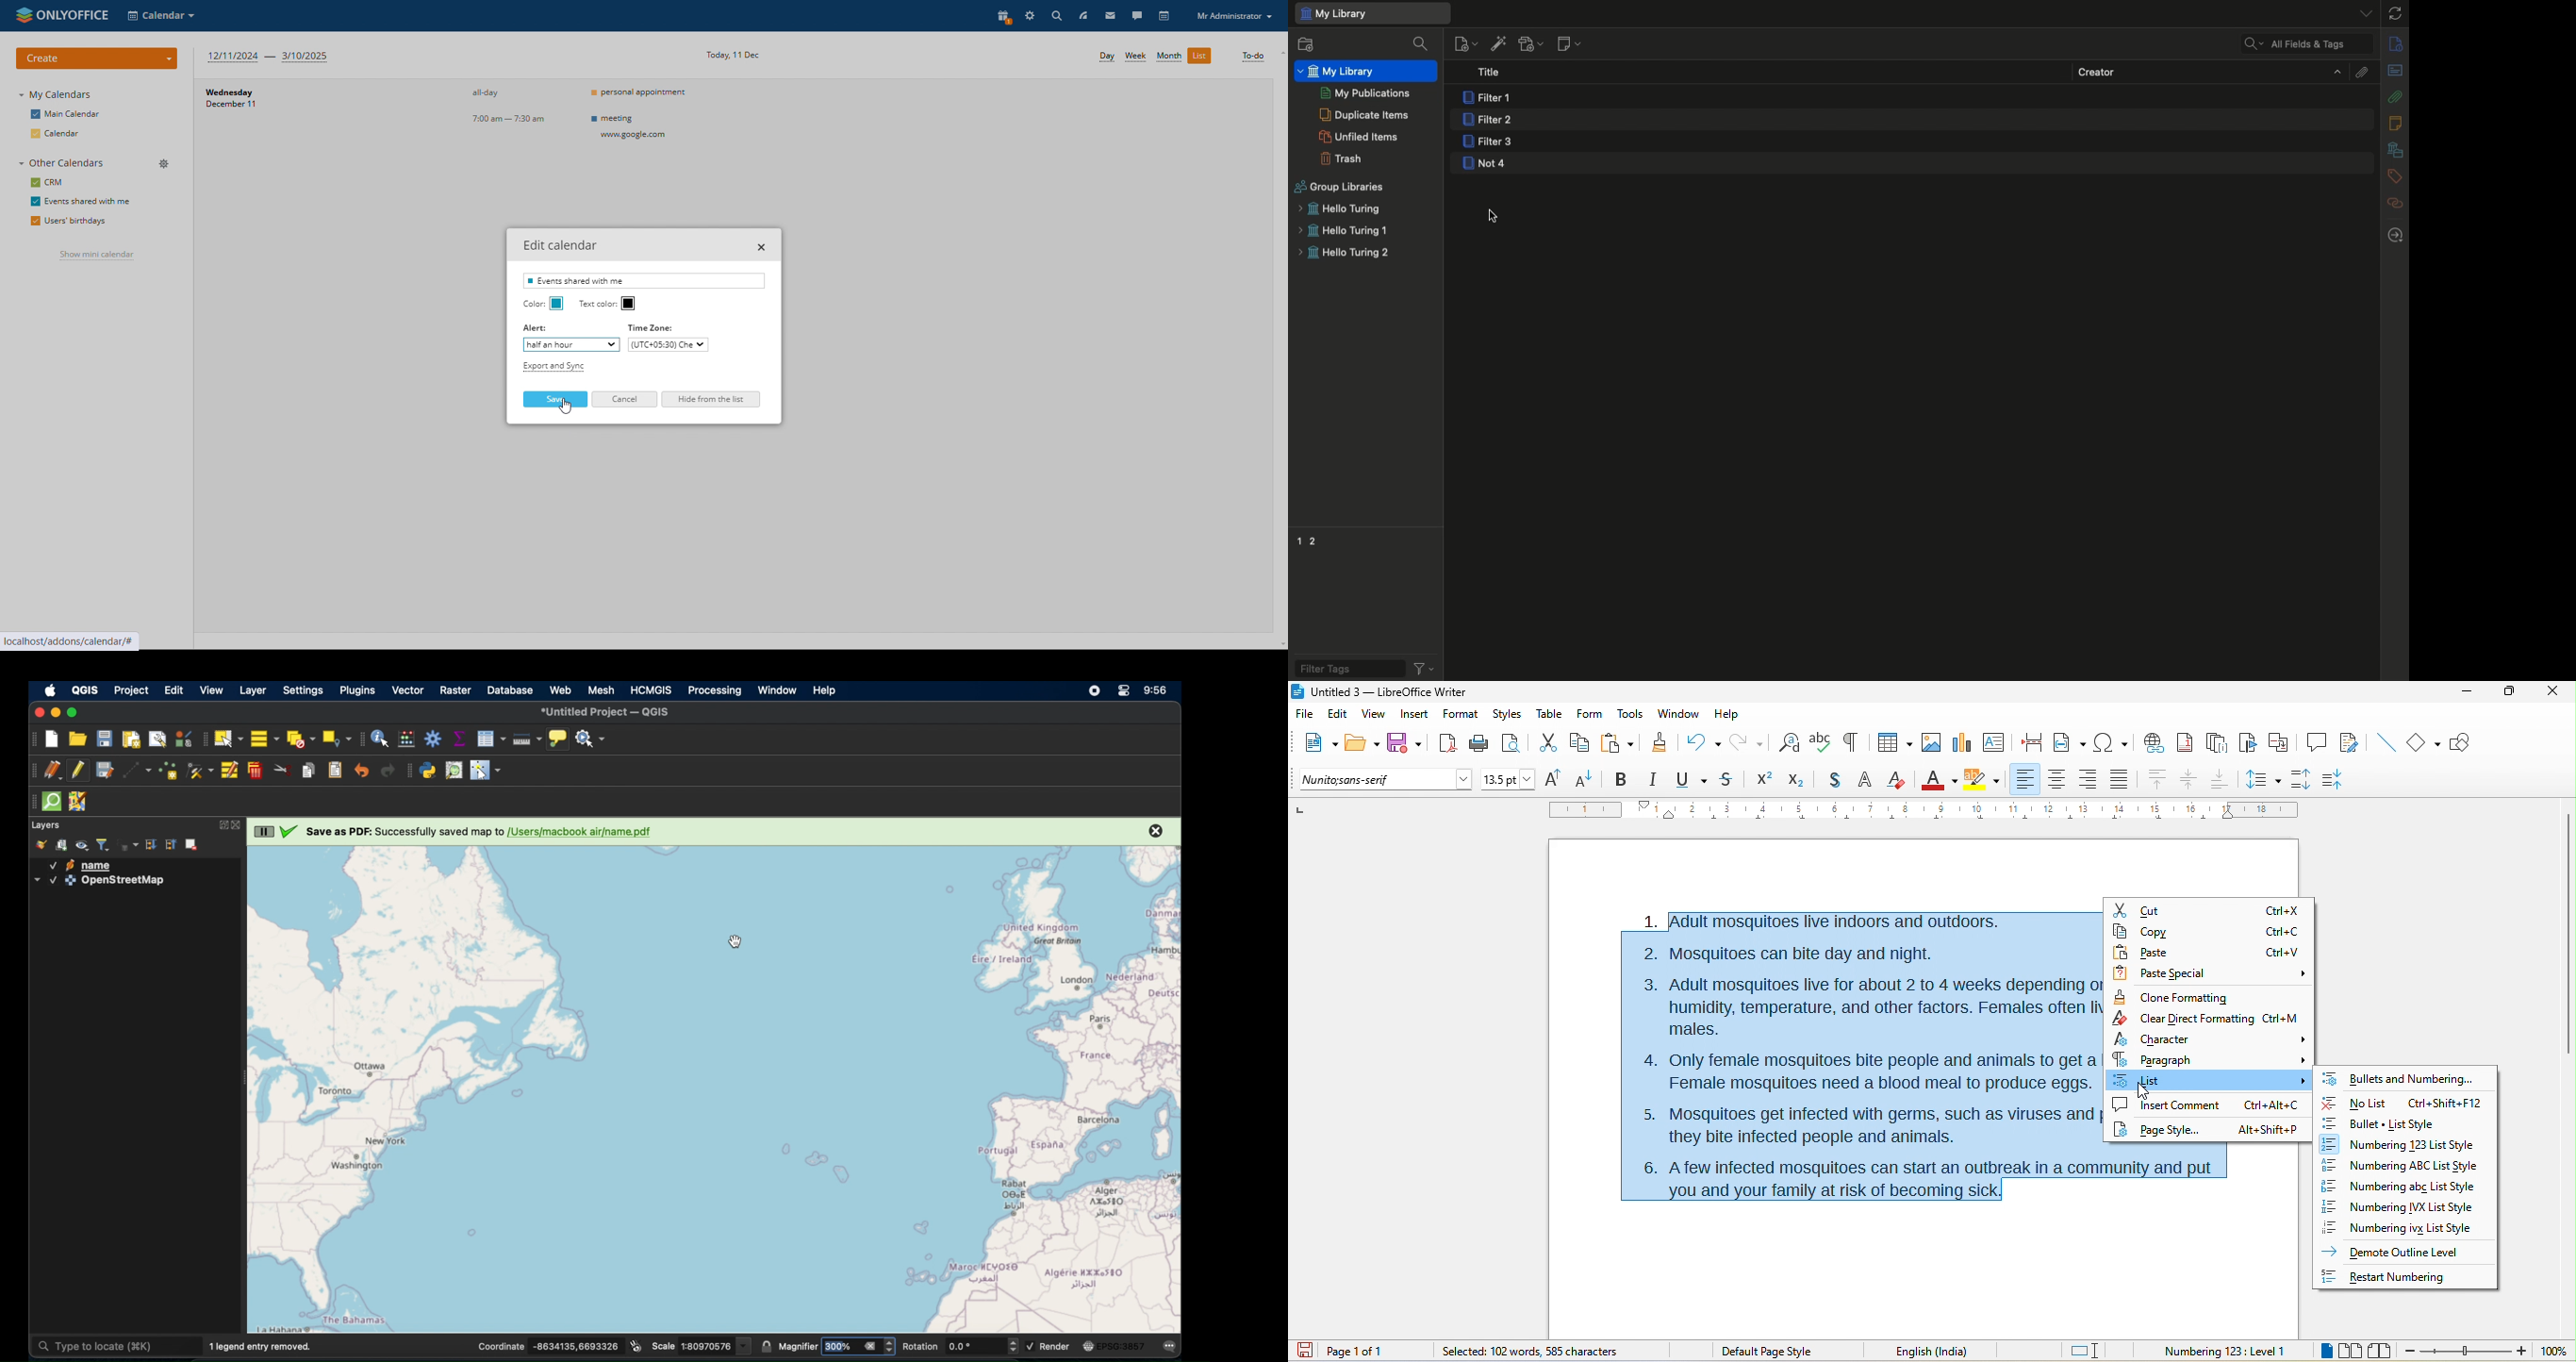 The height and width of the screenshot is (1372, 2576). I want to click on format, so click(1459, 715).